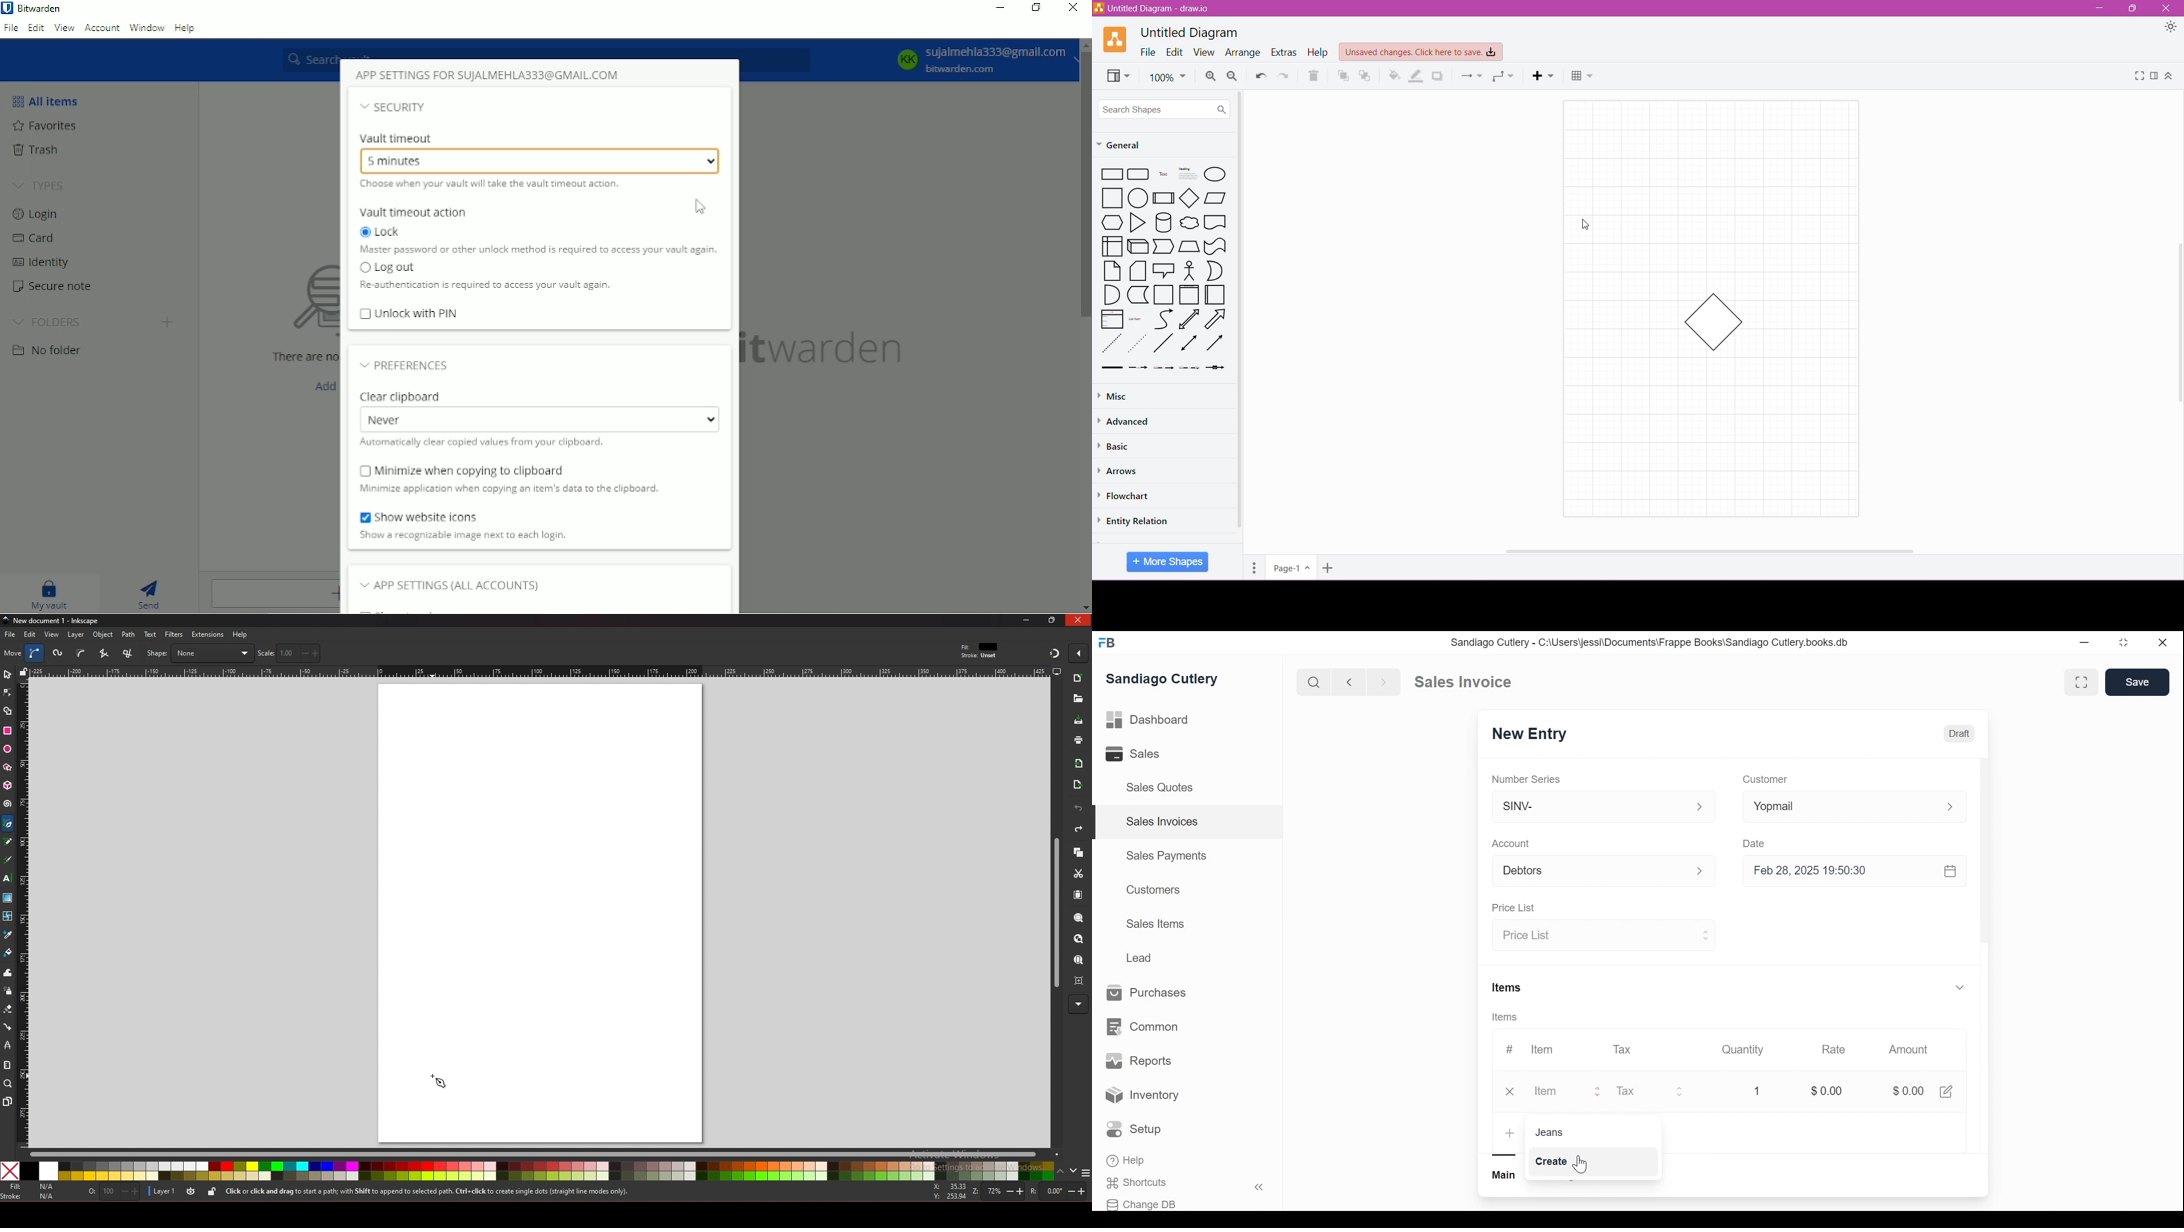 This screenshot has width=2184, height=1232. Describe the element at coordinates (1135, 753) in the screenshot. I see `Sales` at that location.